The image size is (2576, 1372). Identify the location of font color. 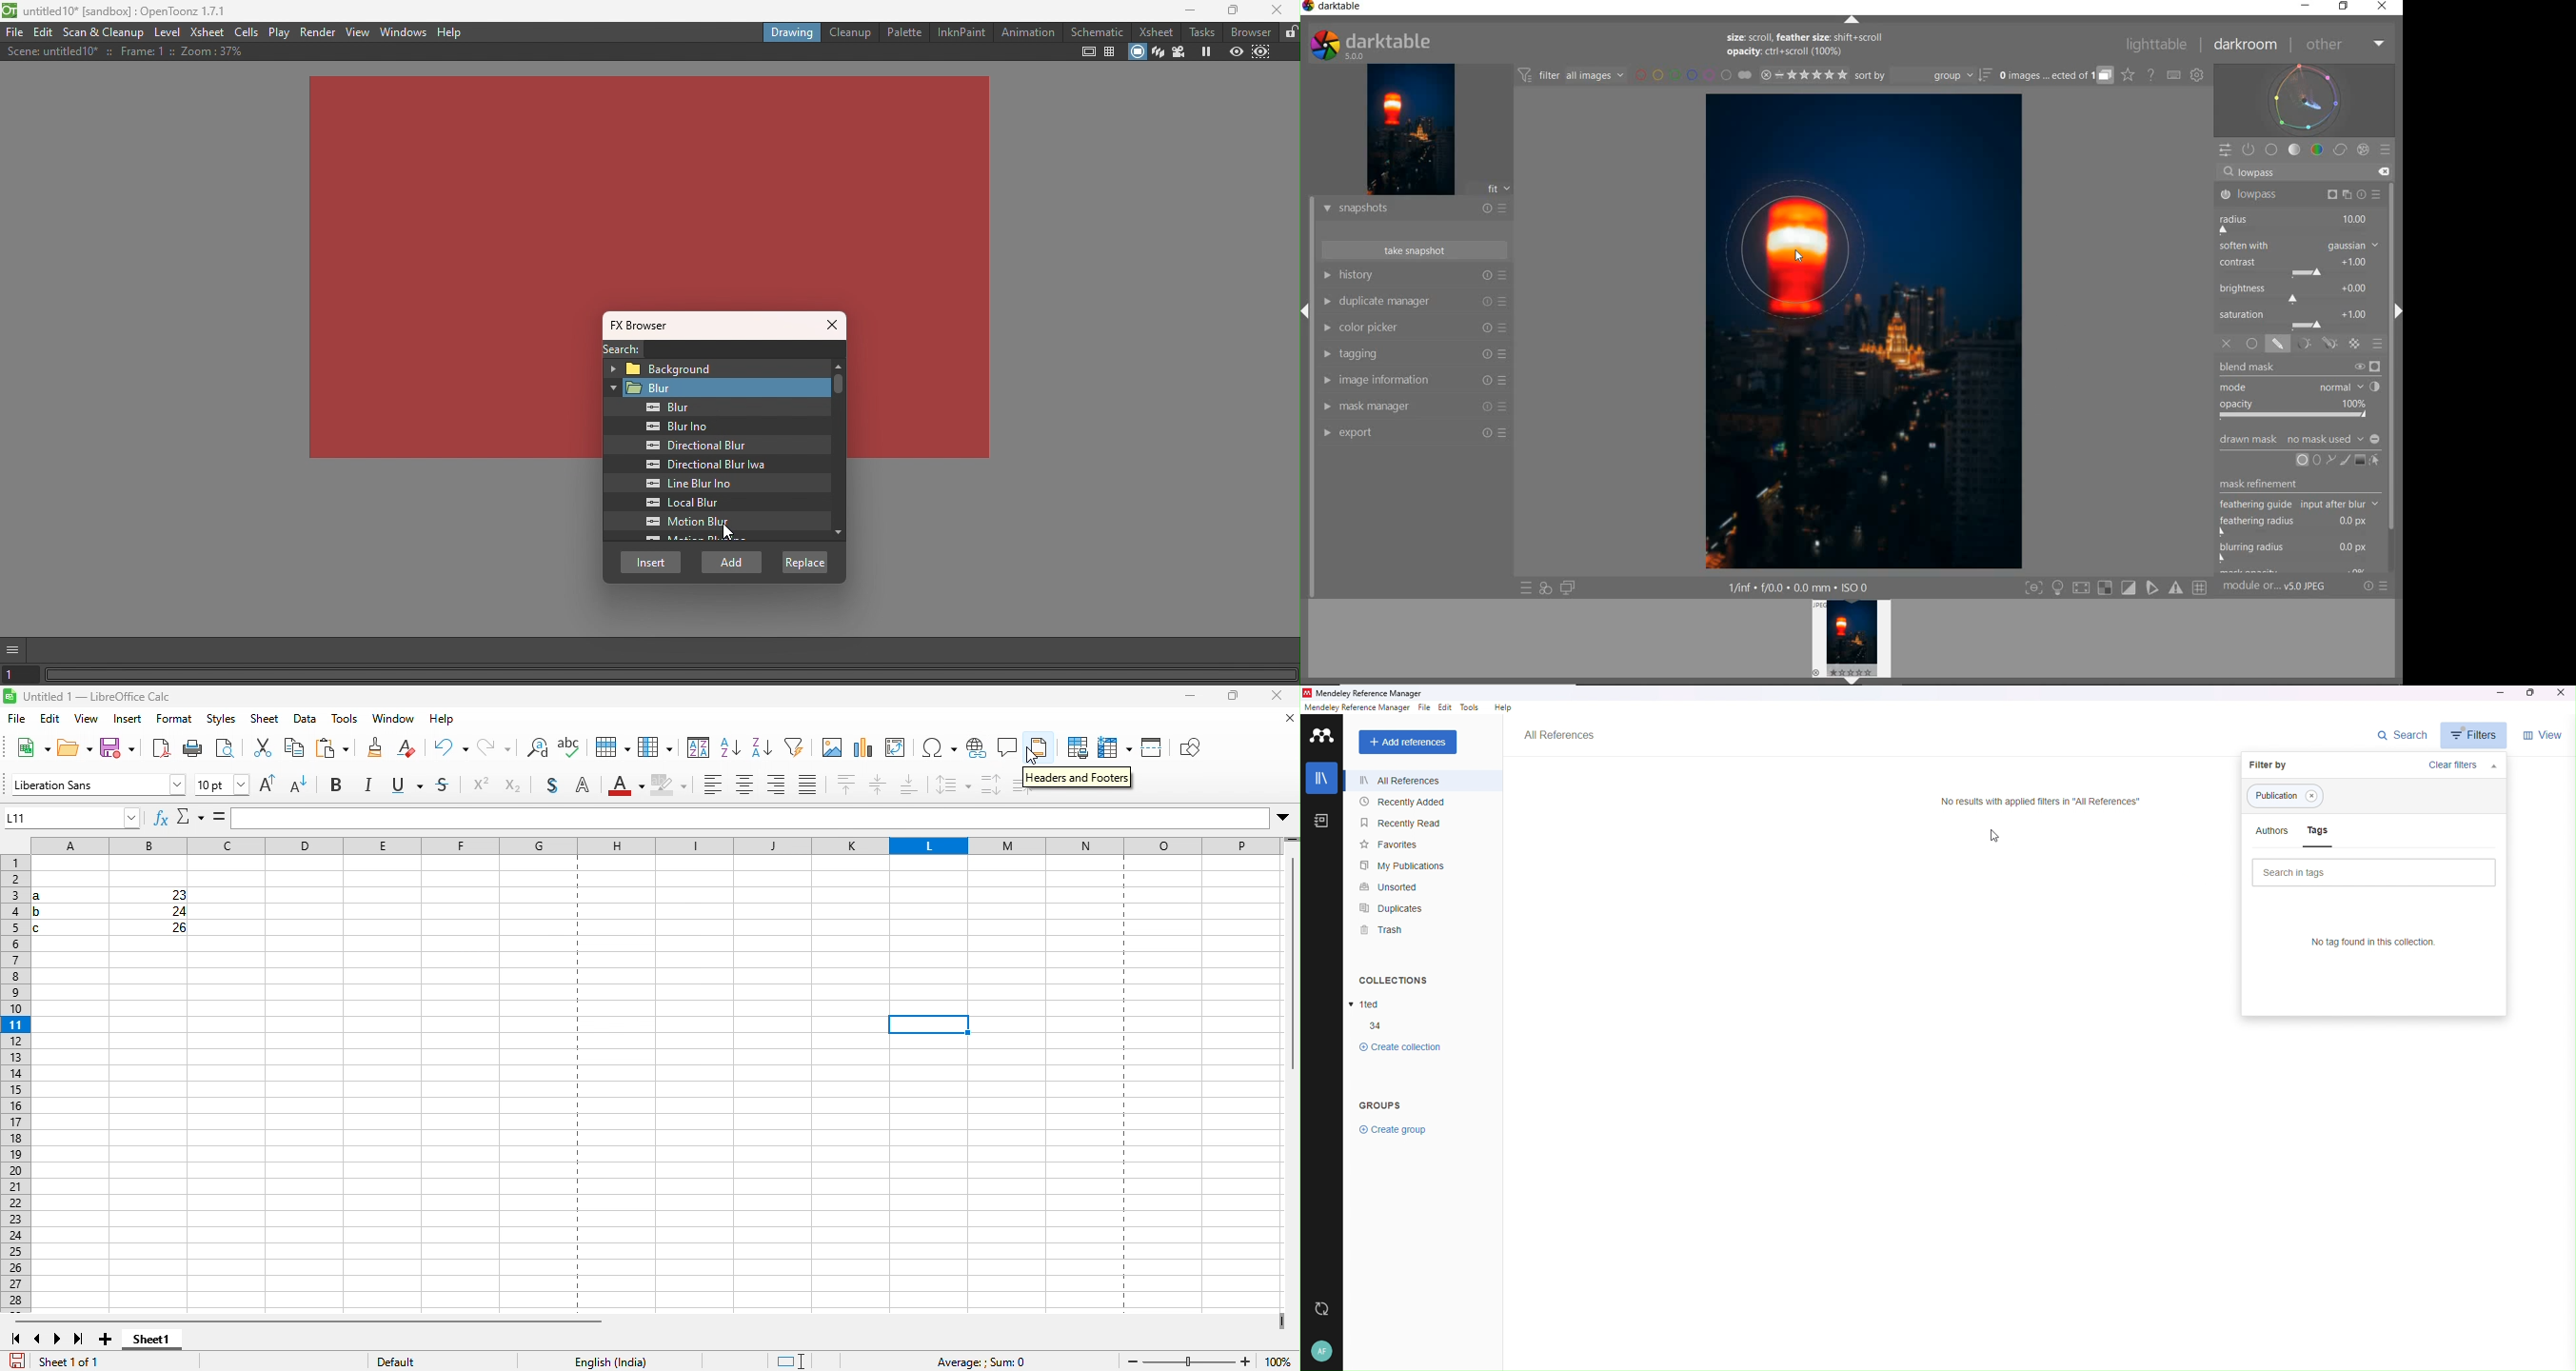
(628, 786).